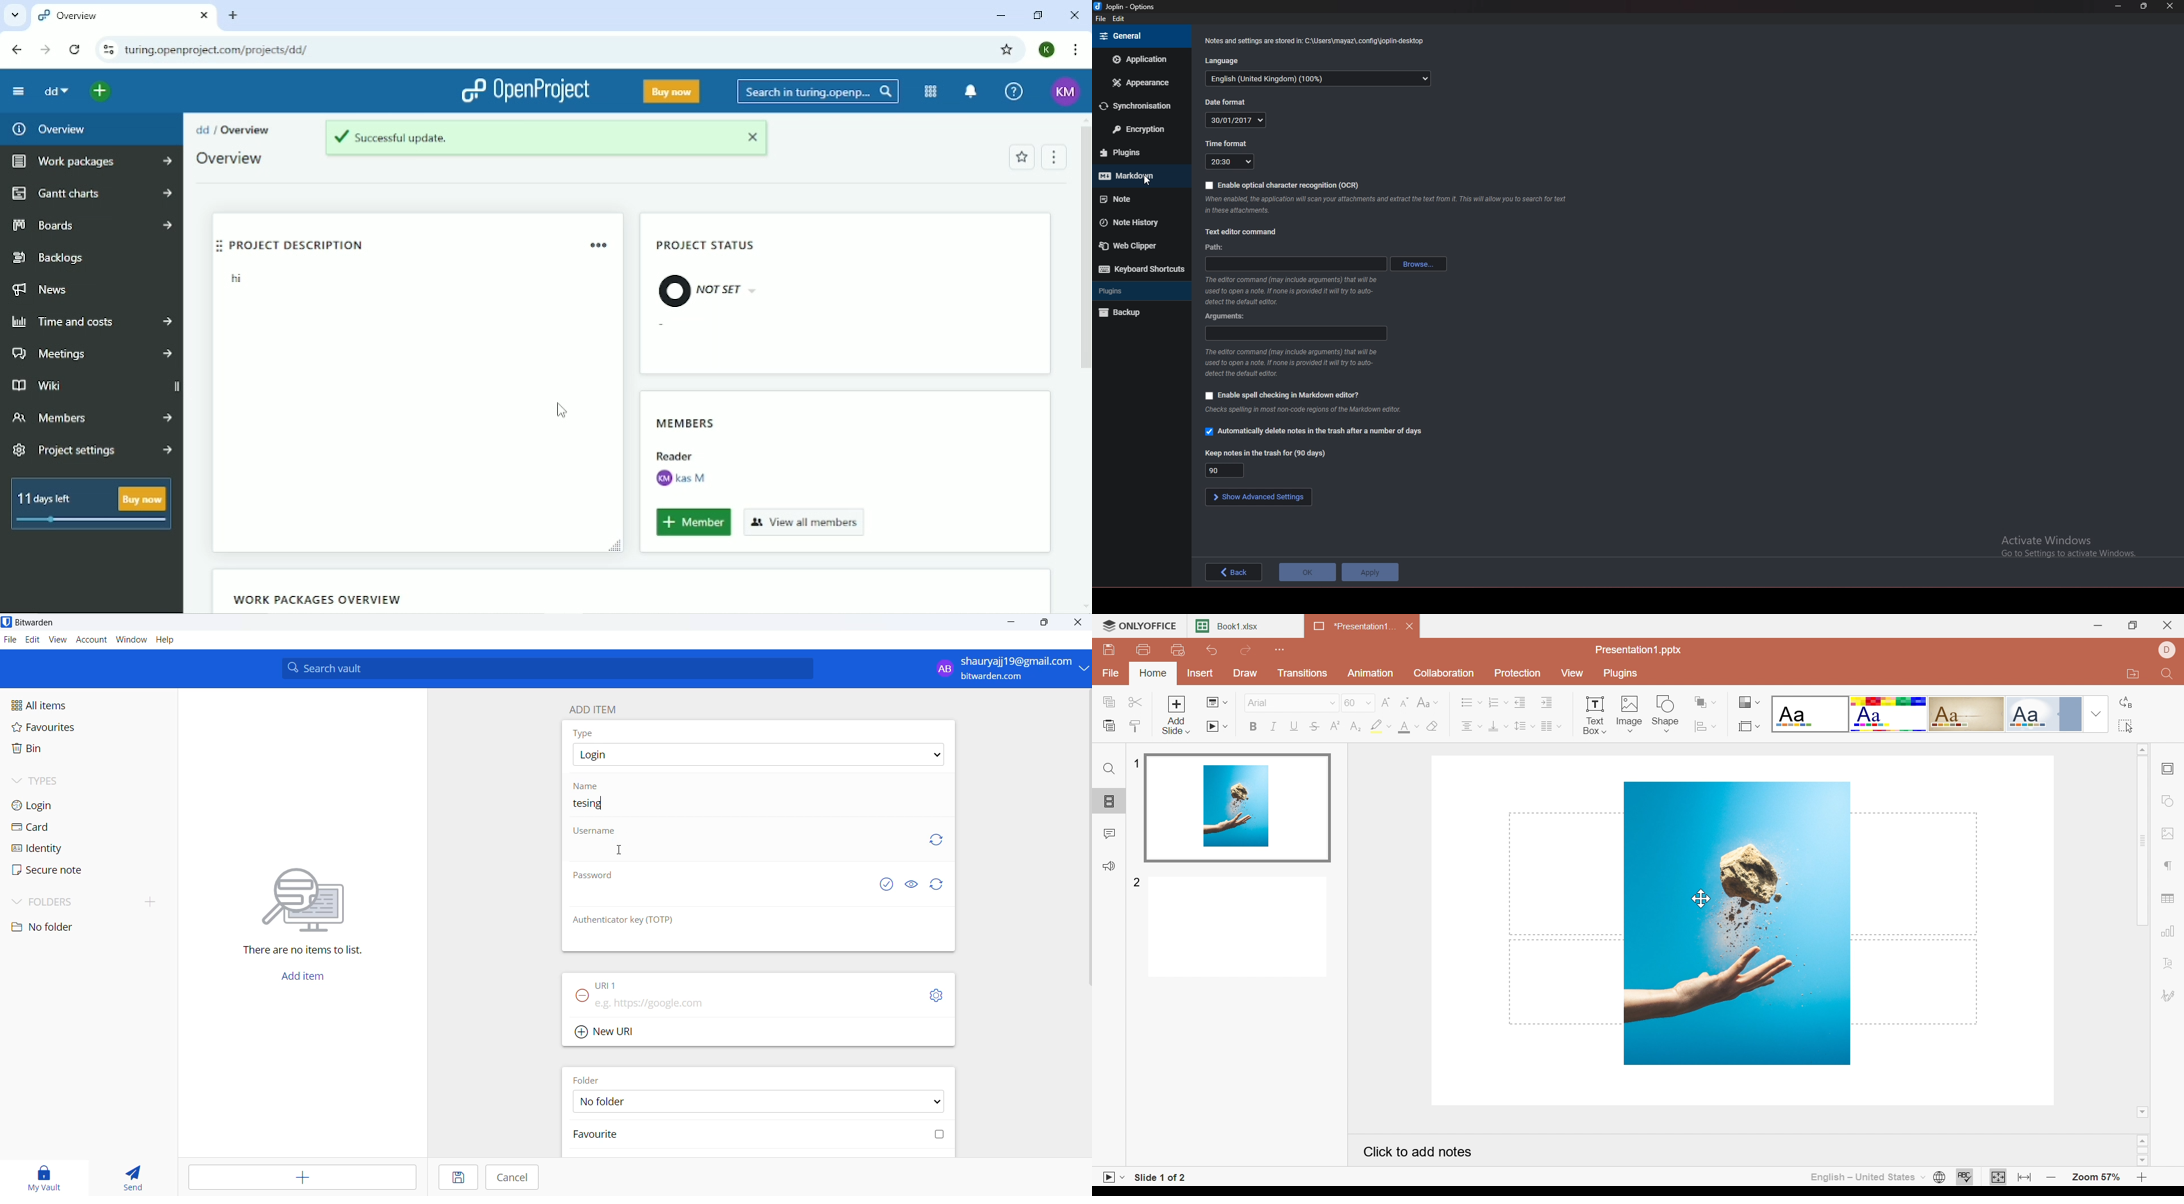 This screenshot has height=1204, width=2184. I want to click on text editor command, so click(1241, 231).